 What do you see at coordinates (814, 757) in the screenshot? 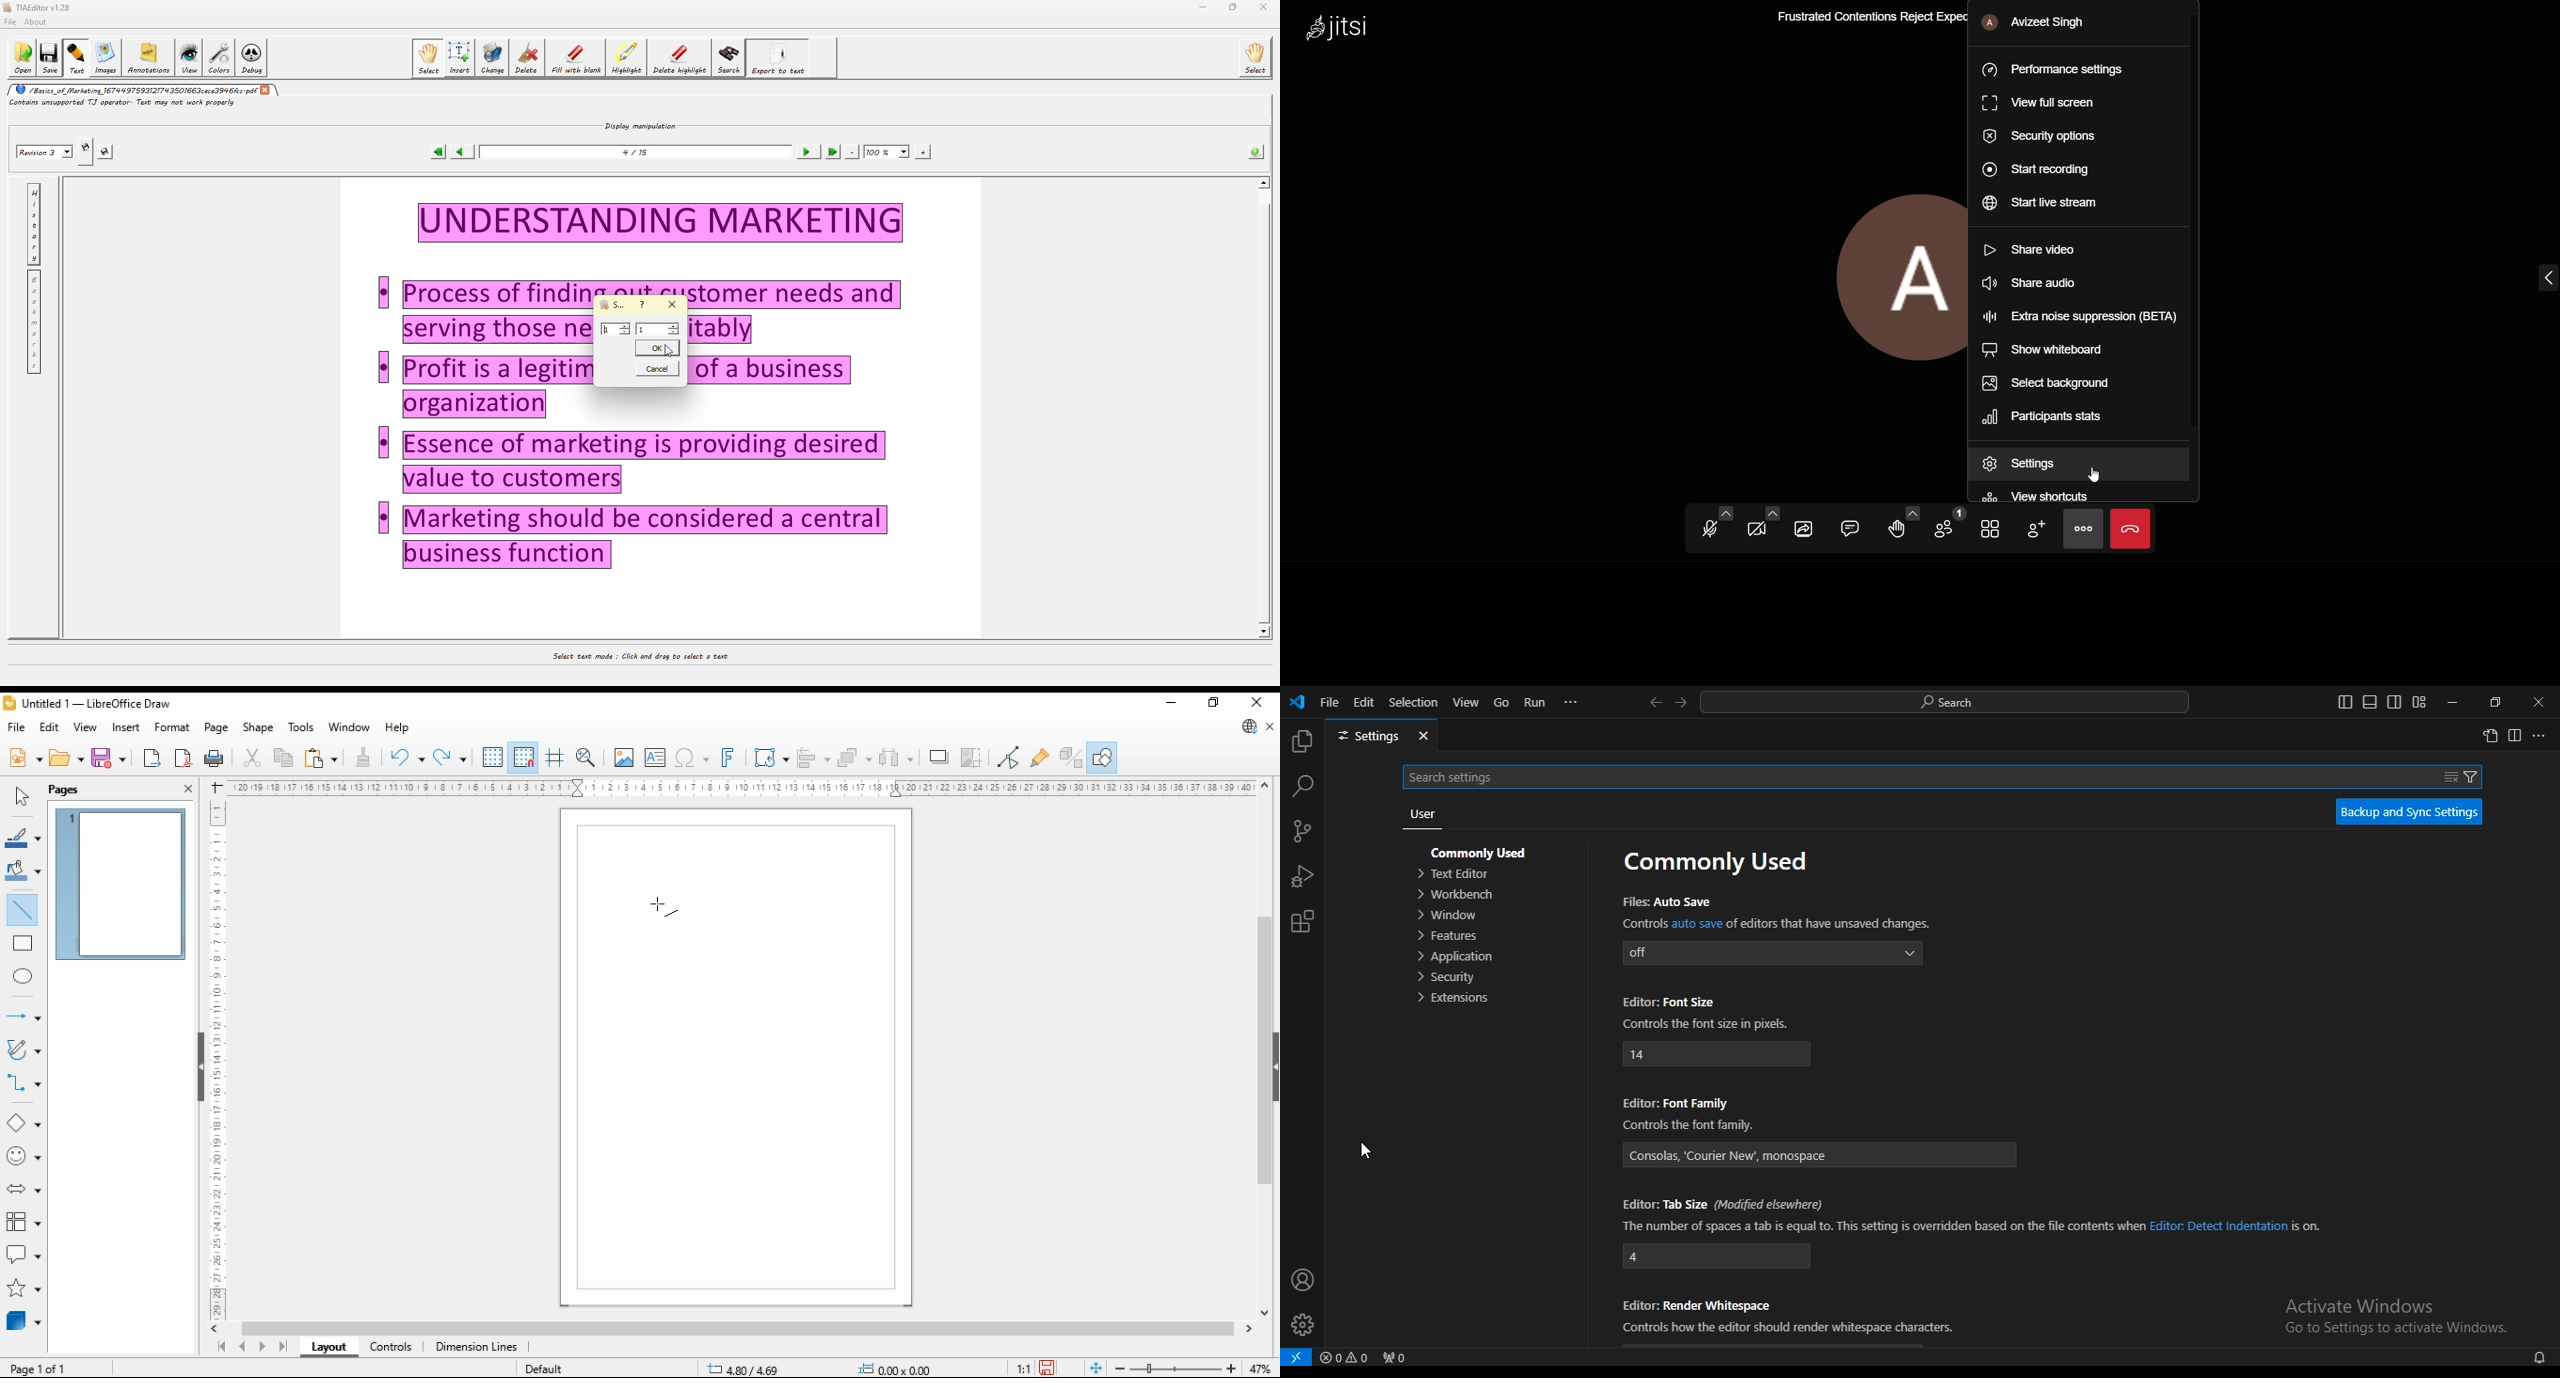
I see `align objects` at bounding box center [814, 757].